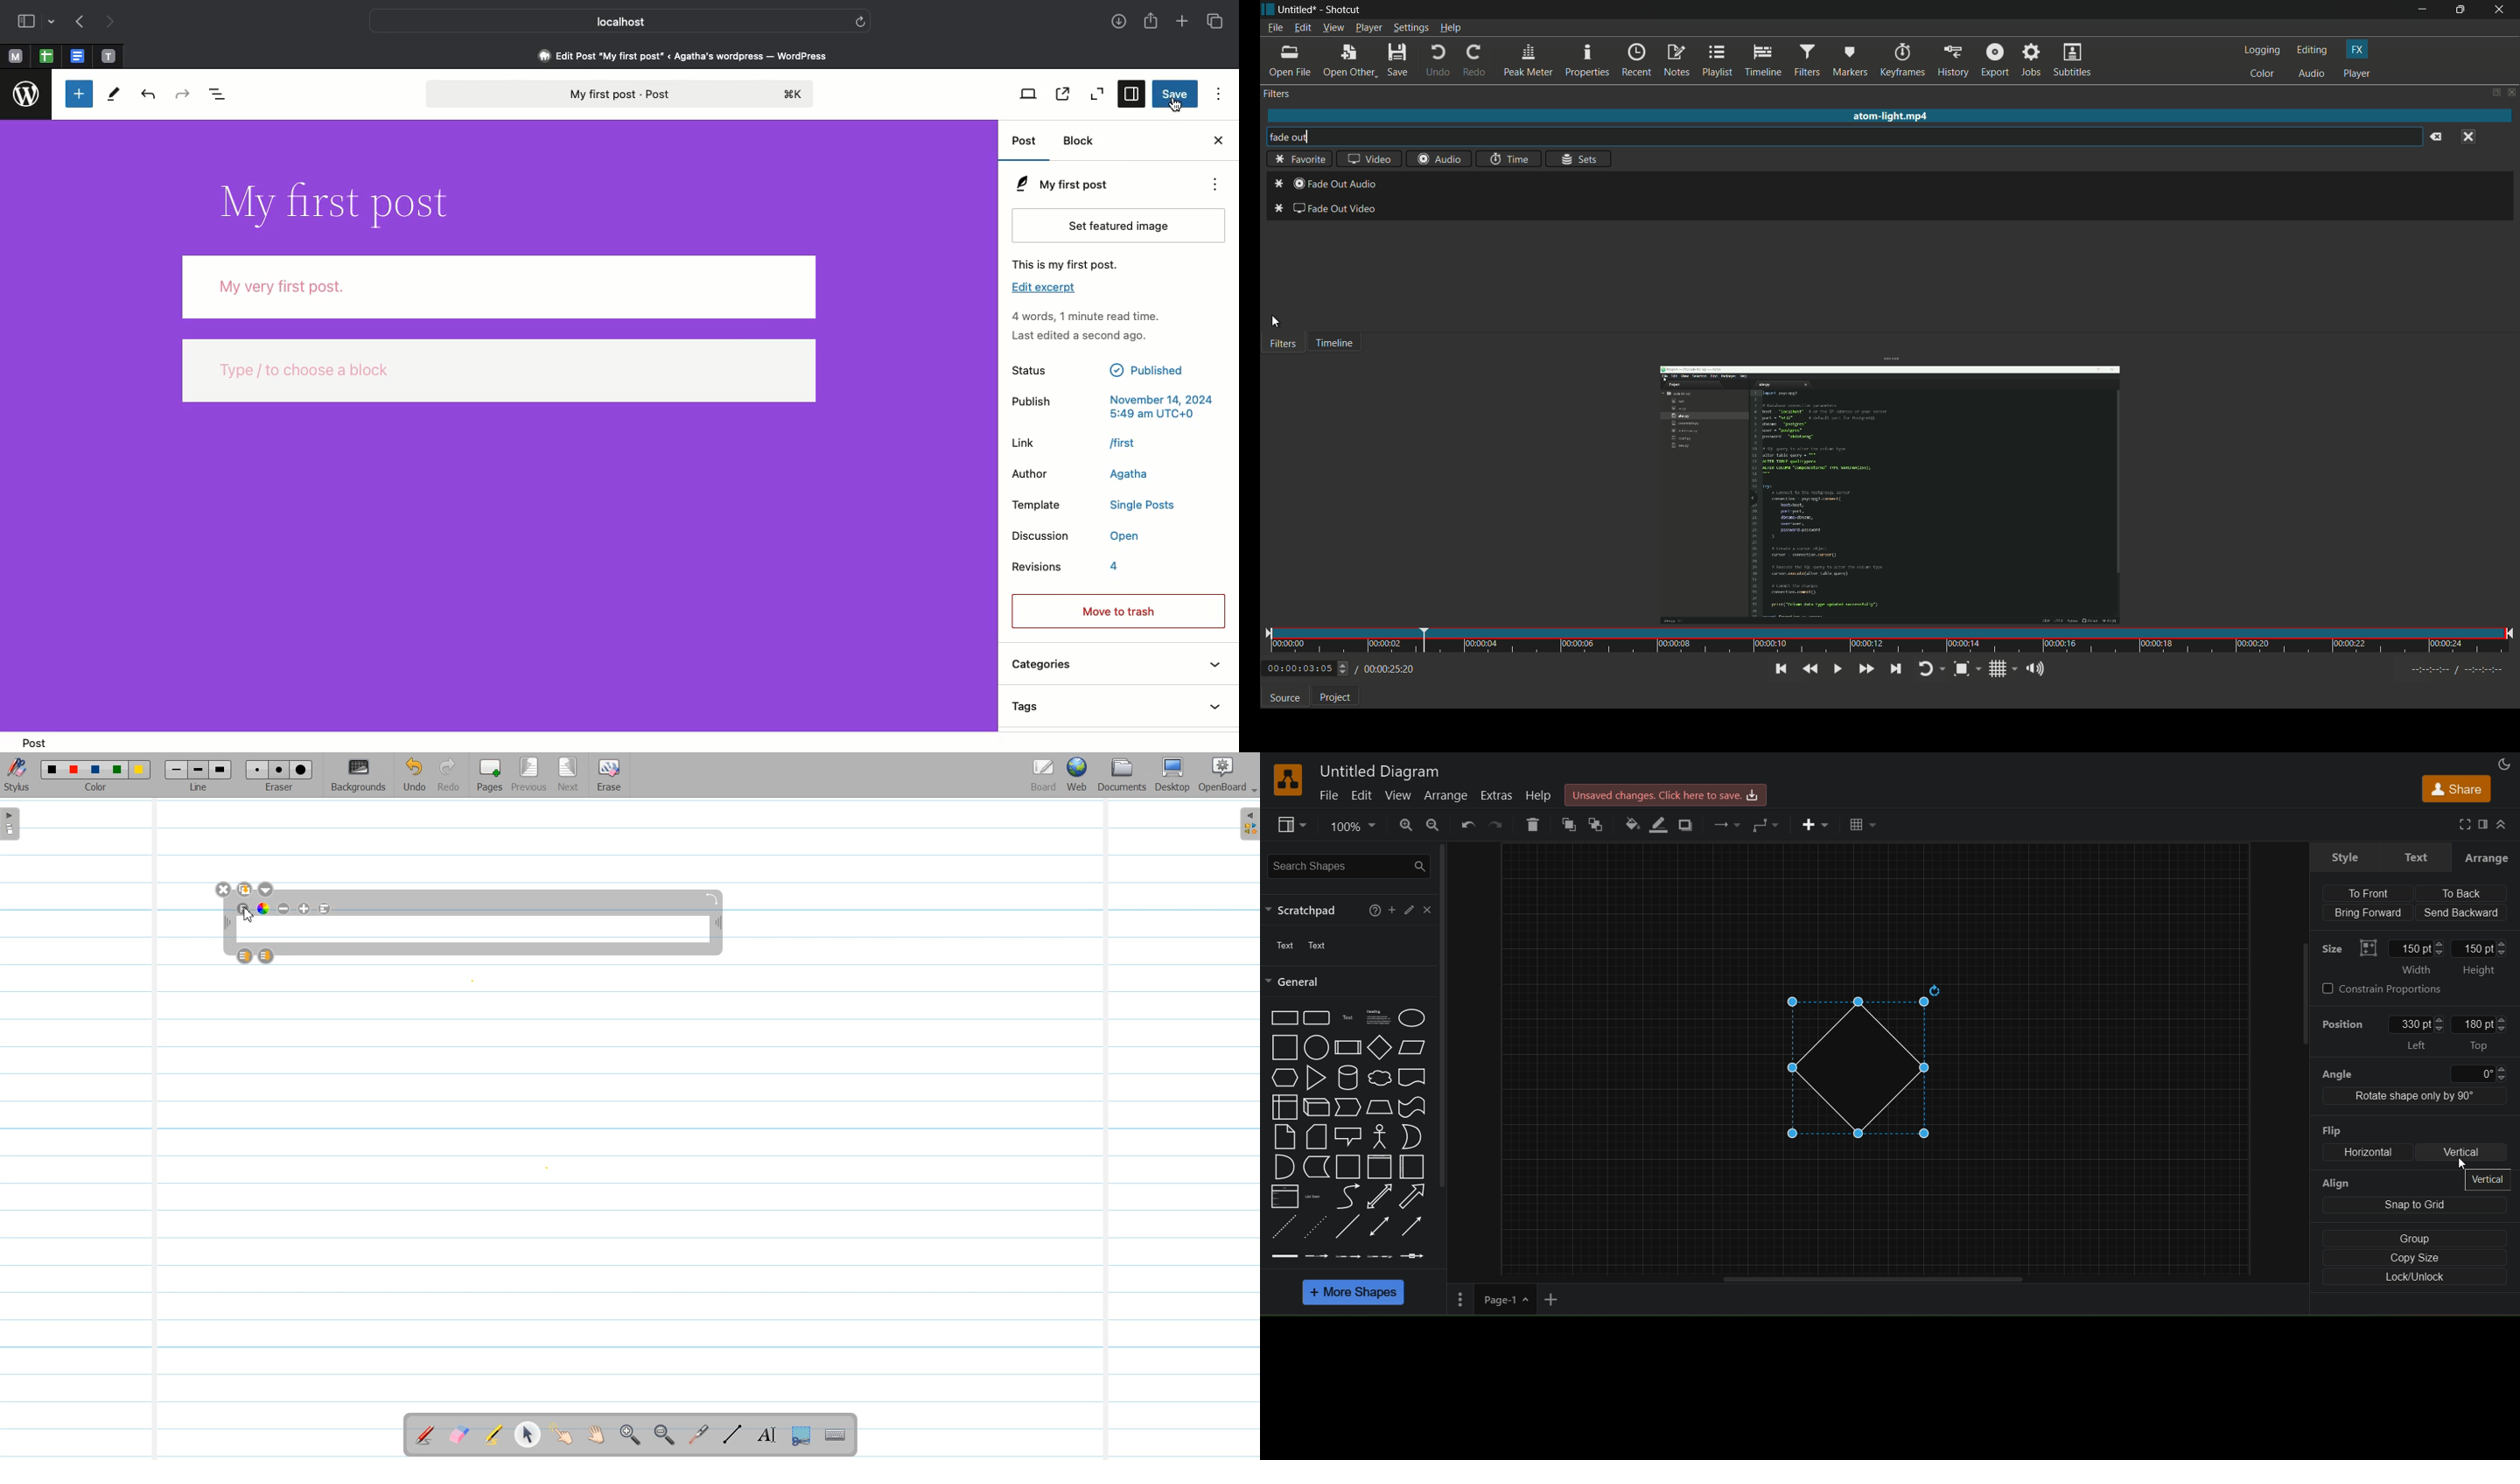 The width and height of the screenshot is (2520, 1484). Describe the element at coordinates (1379, 1135) in the screenshot. I see `actor` at that location.